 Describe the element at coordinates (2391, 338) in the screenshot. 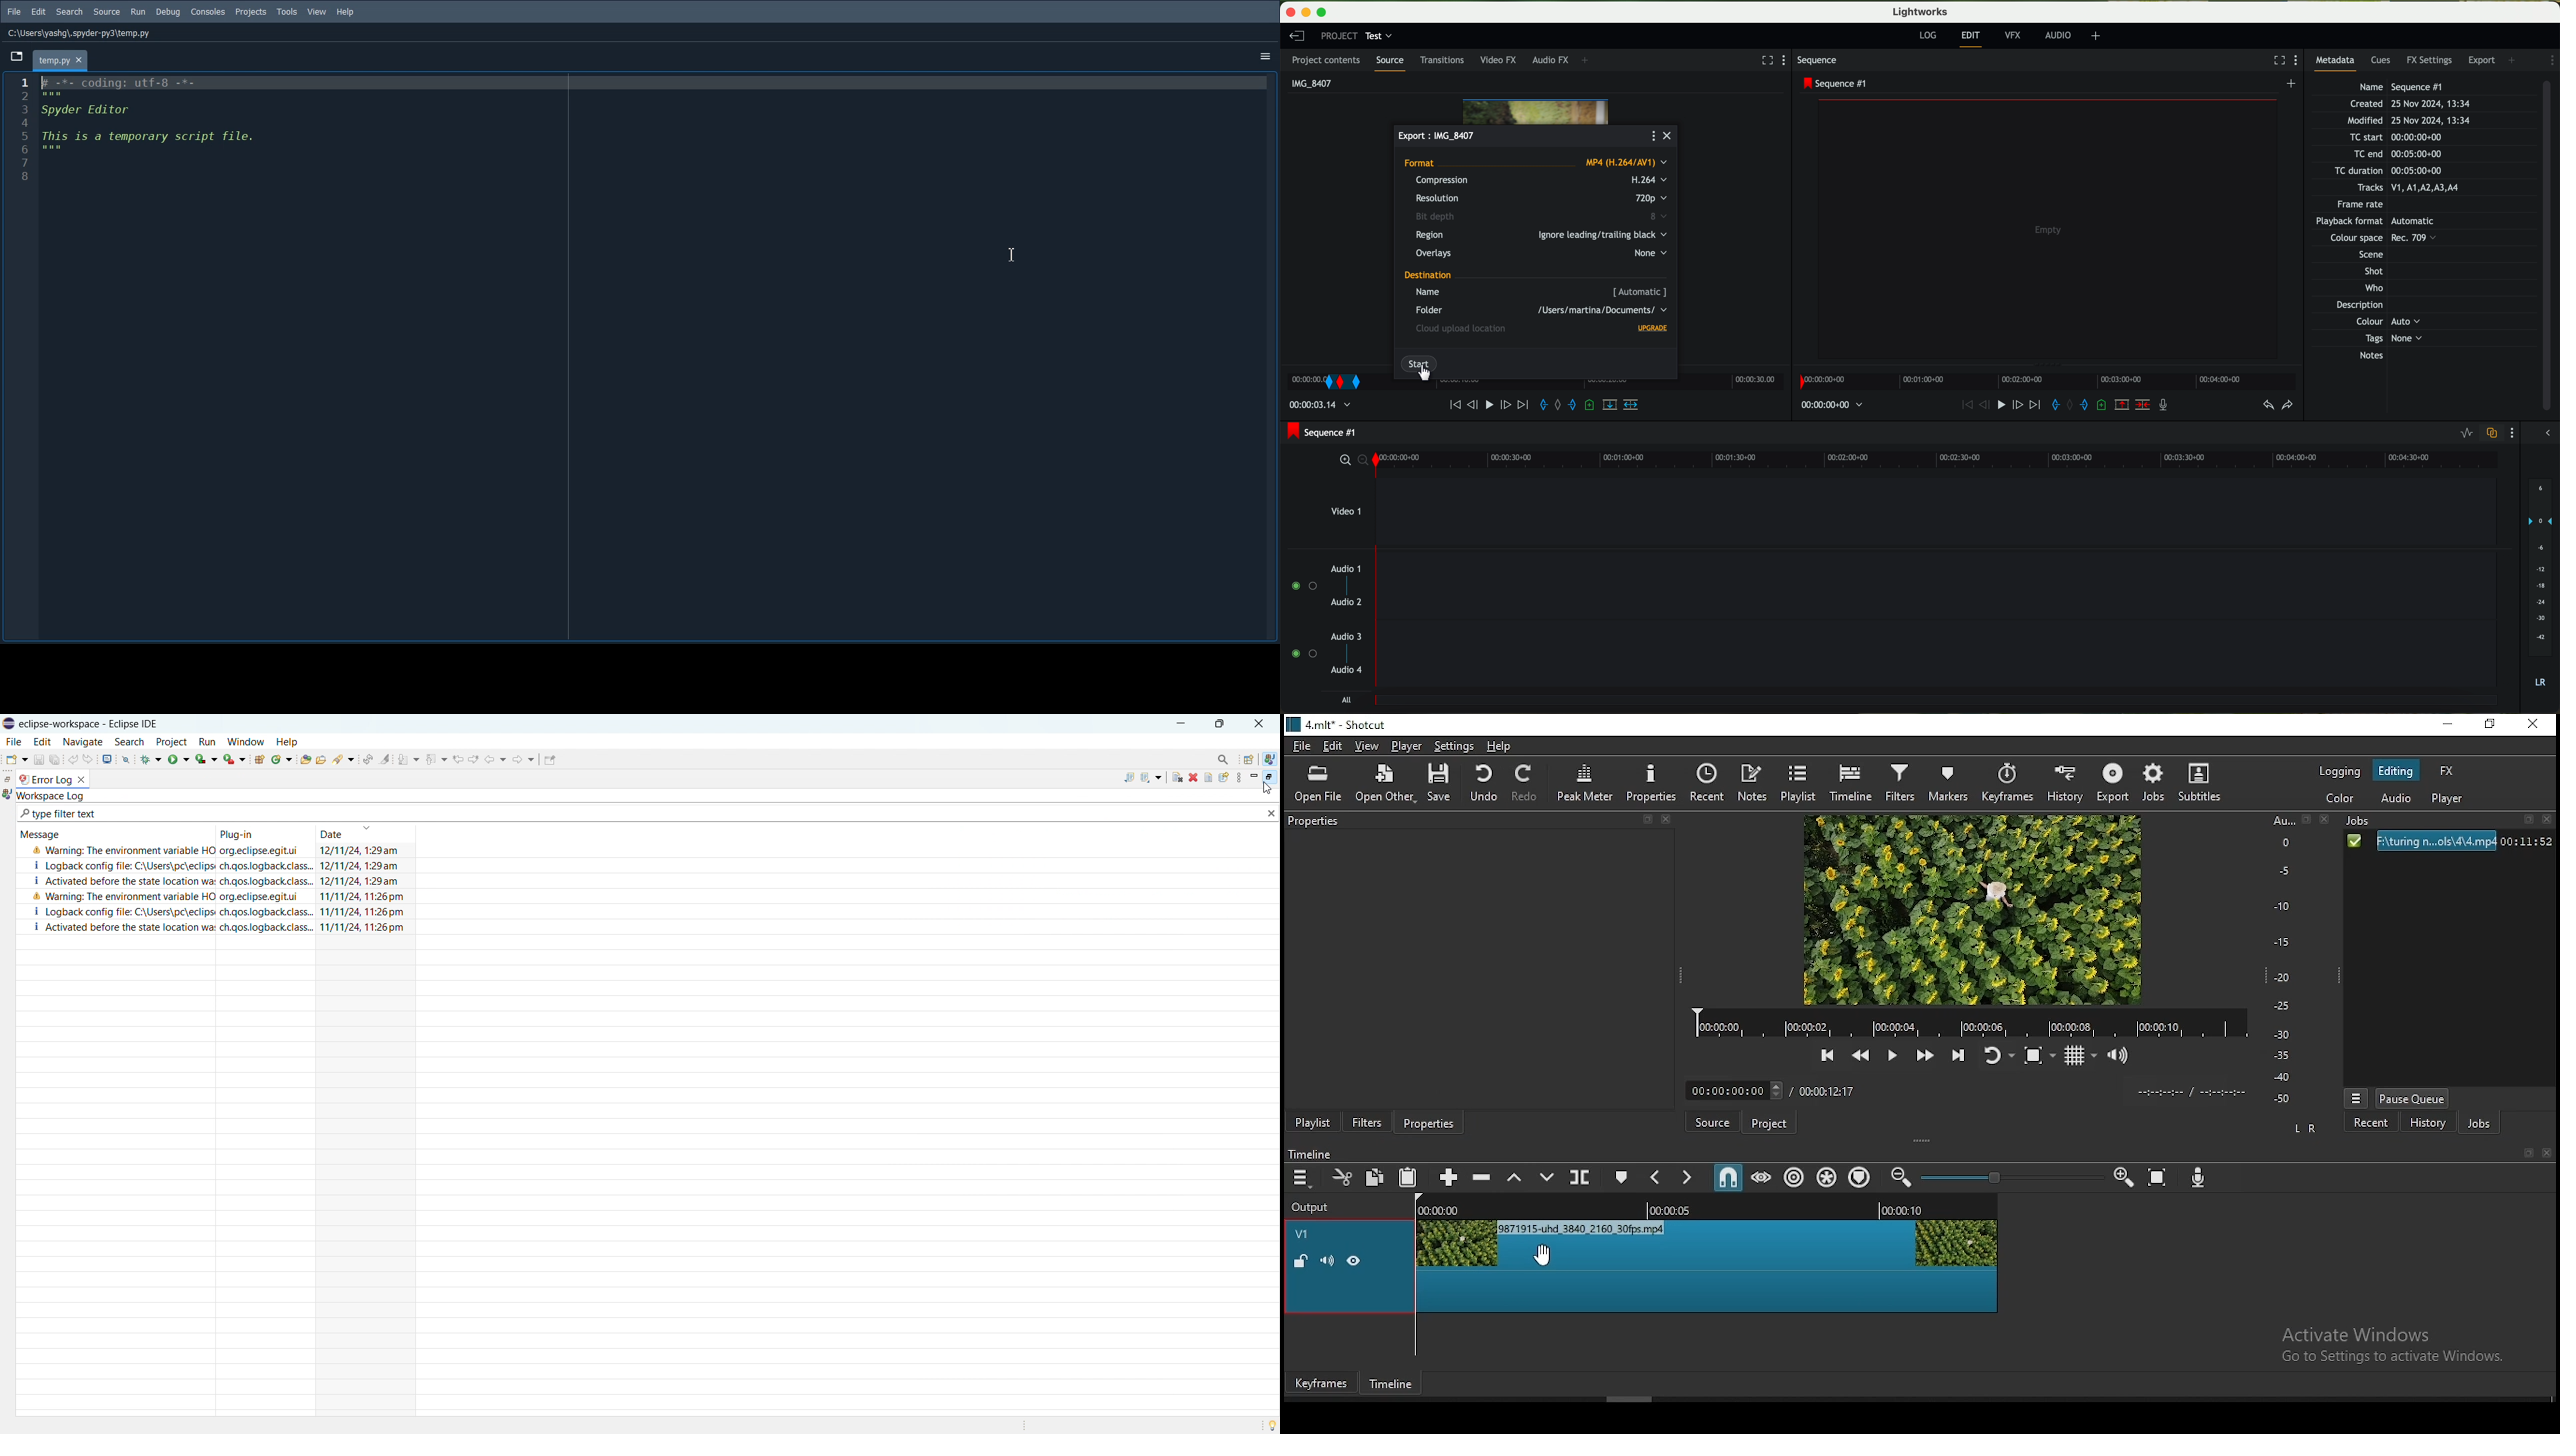

I see `Tags None` at that location.